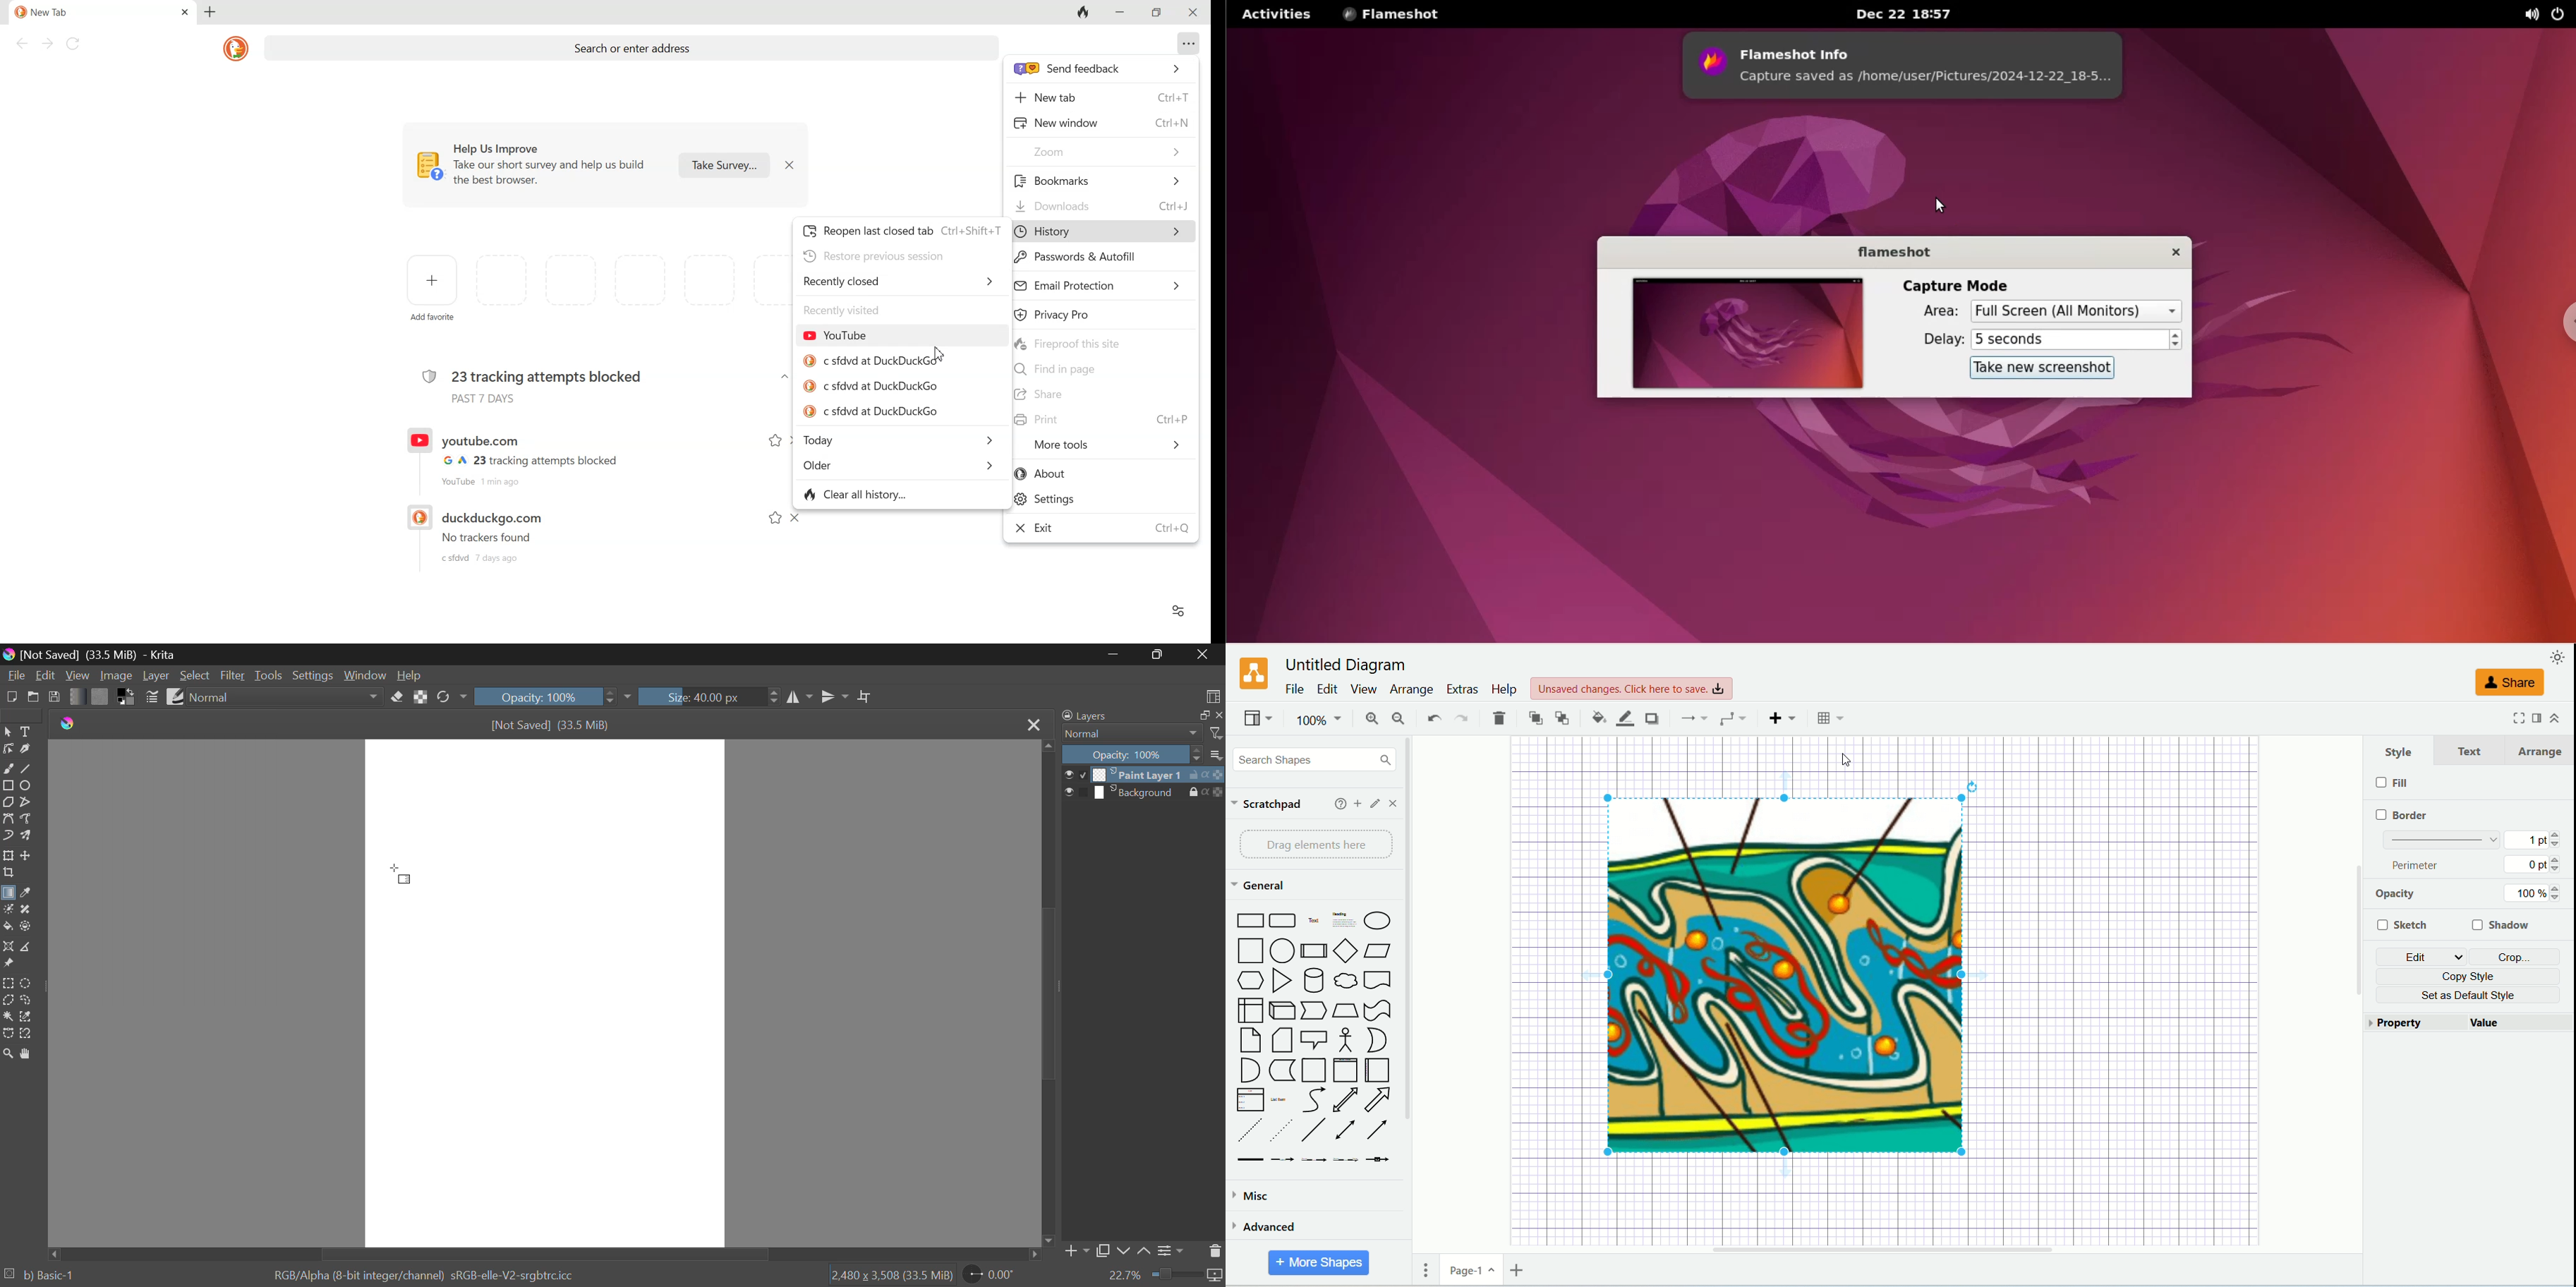 This screenshot has width=2576, height=1288. I want to click on Rectangle, so click(8, 785).